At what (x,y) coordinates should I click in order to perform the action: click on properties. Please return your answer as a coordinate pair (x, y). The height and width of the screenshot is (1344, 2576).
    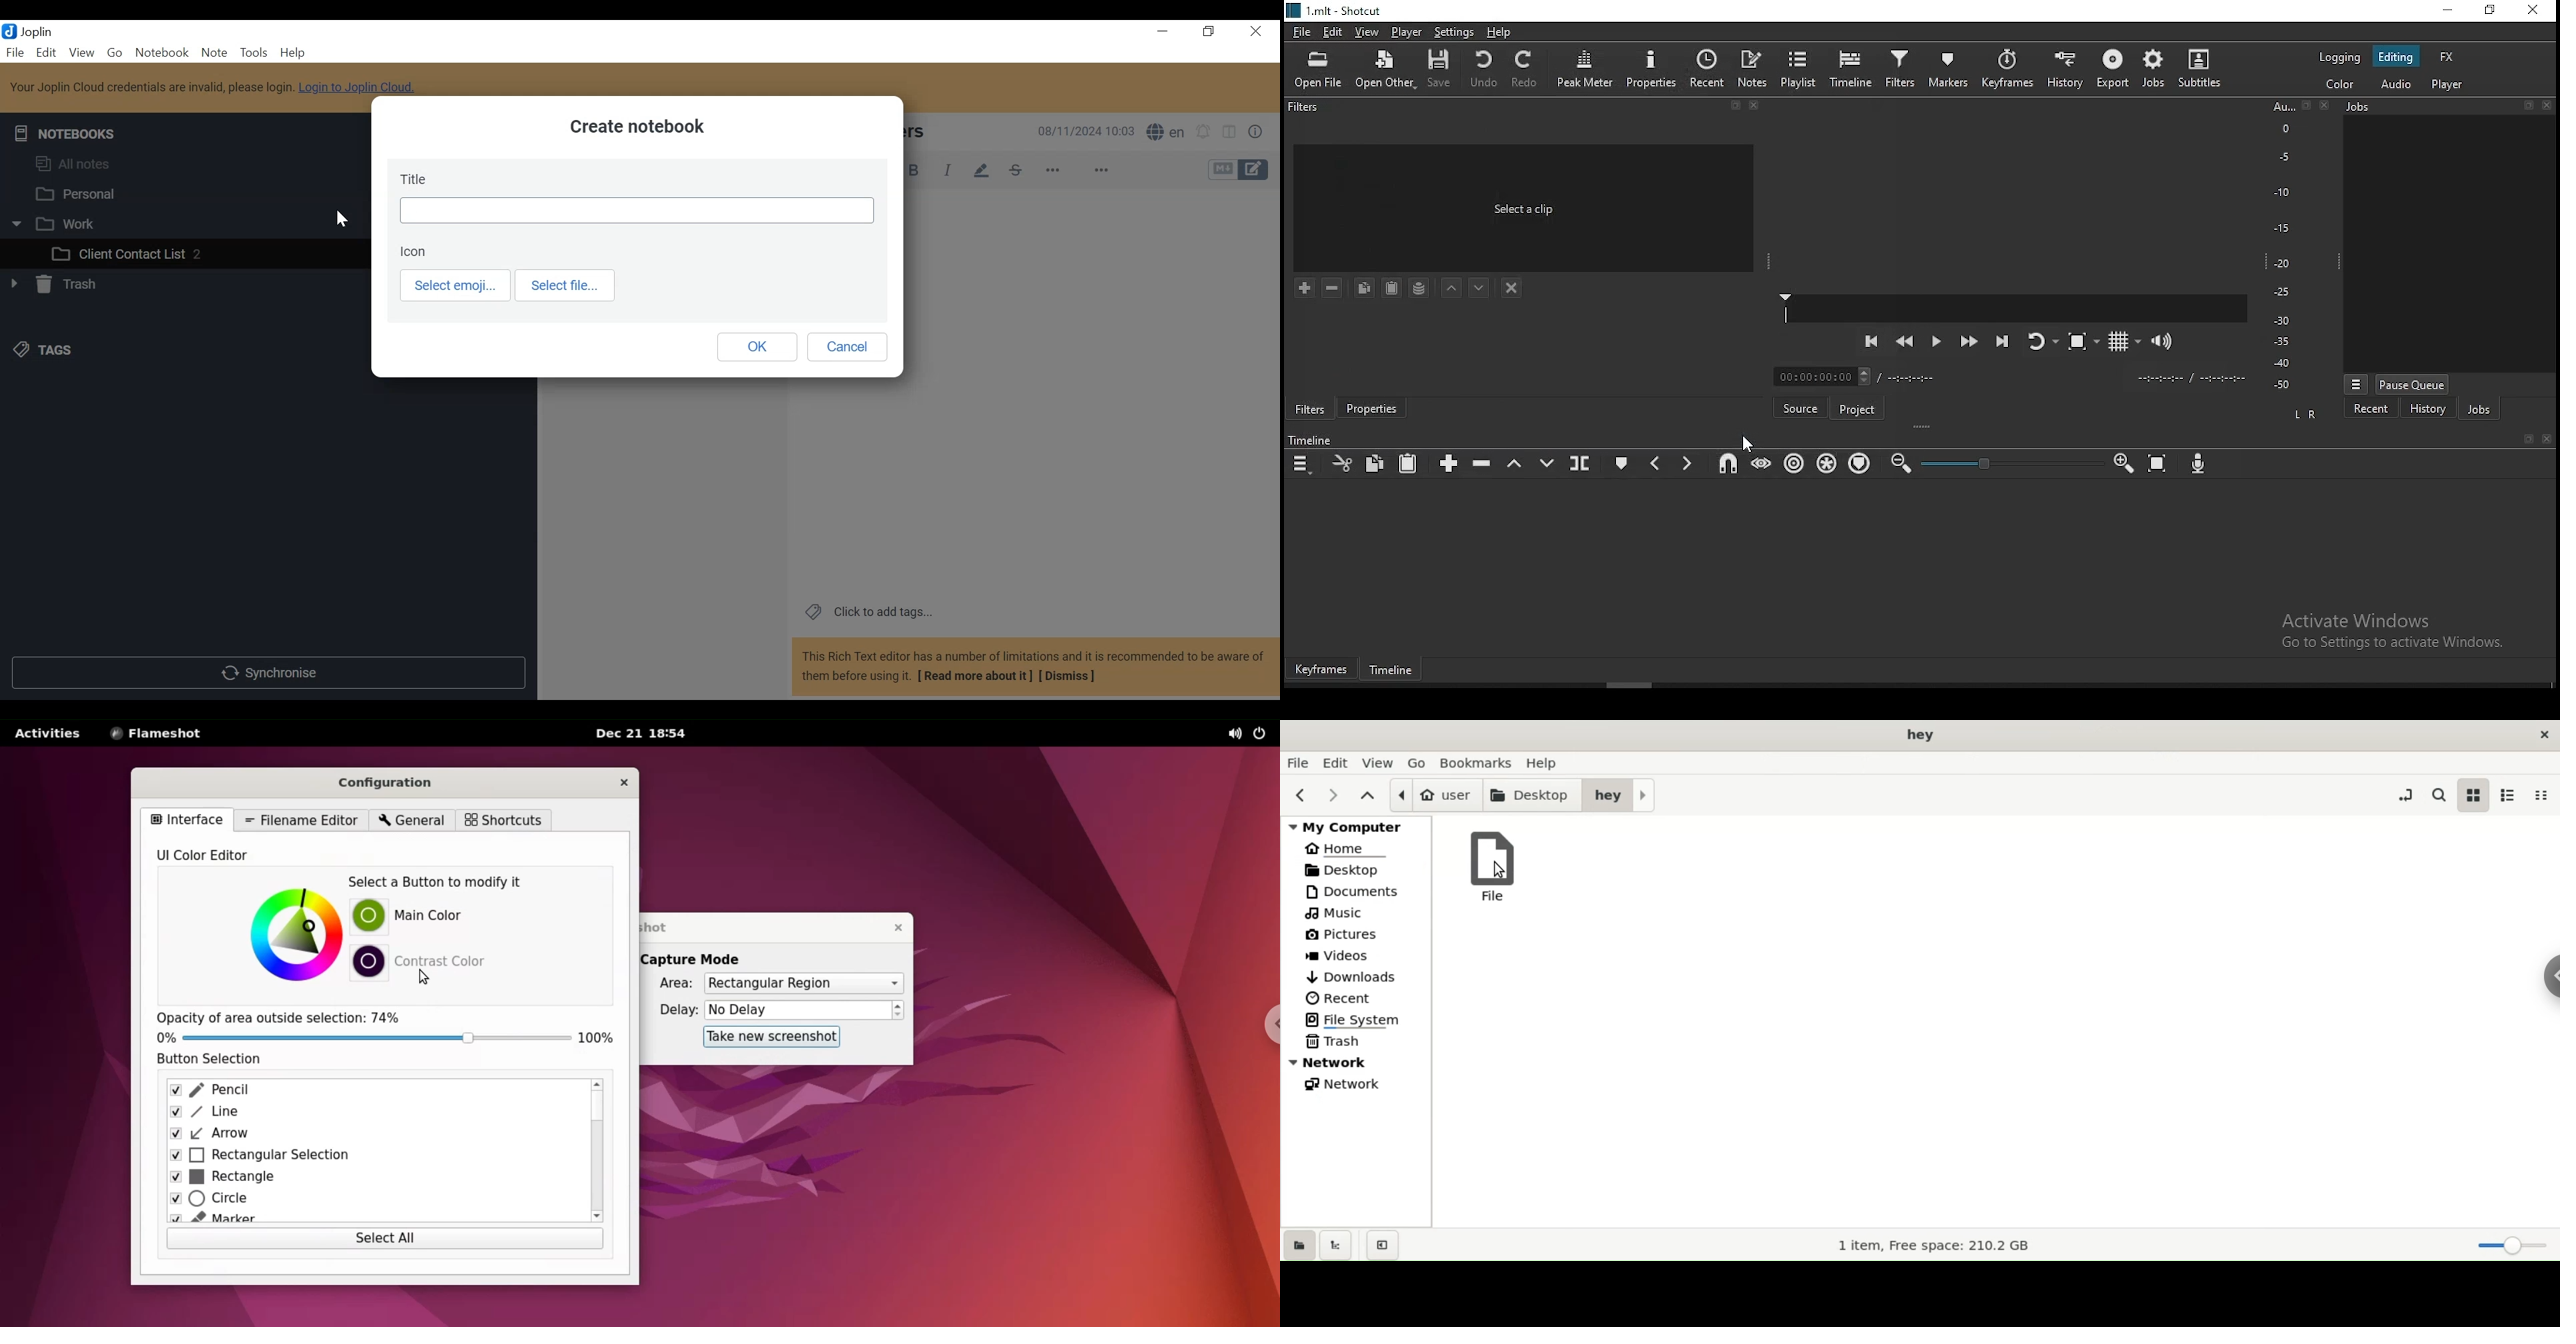
    Looking at the image, I should click on (1652, 67).